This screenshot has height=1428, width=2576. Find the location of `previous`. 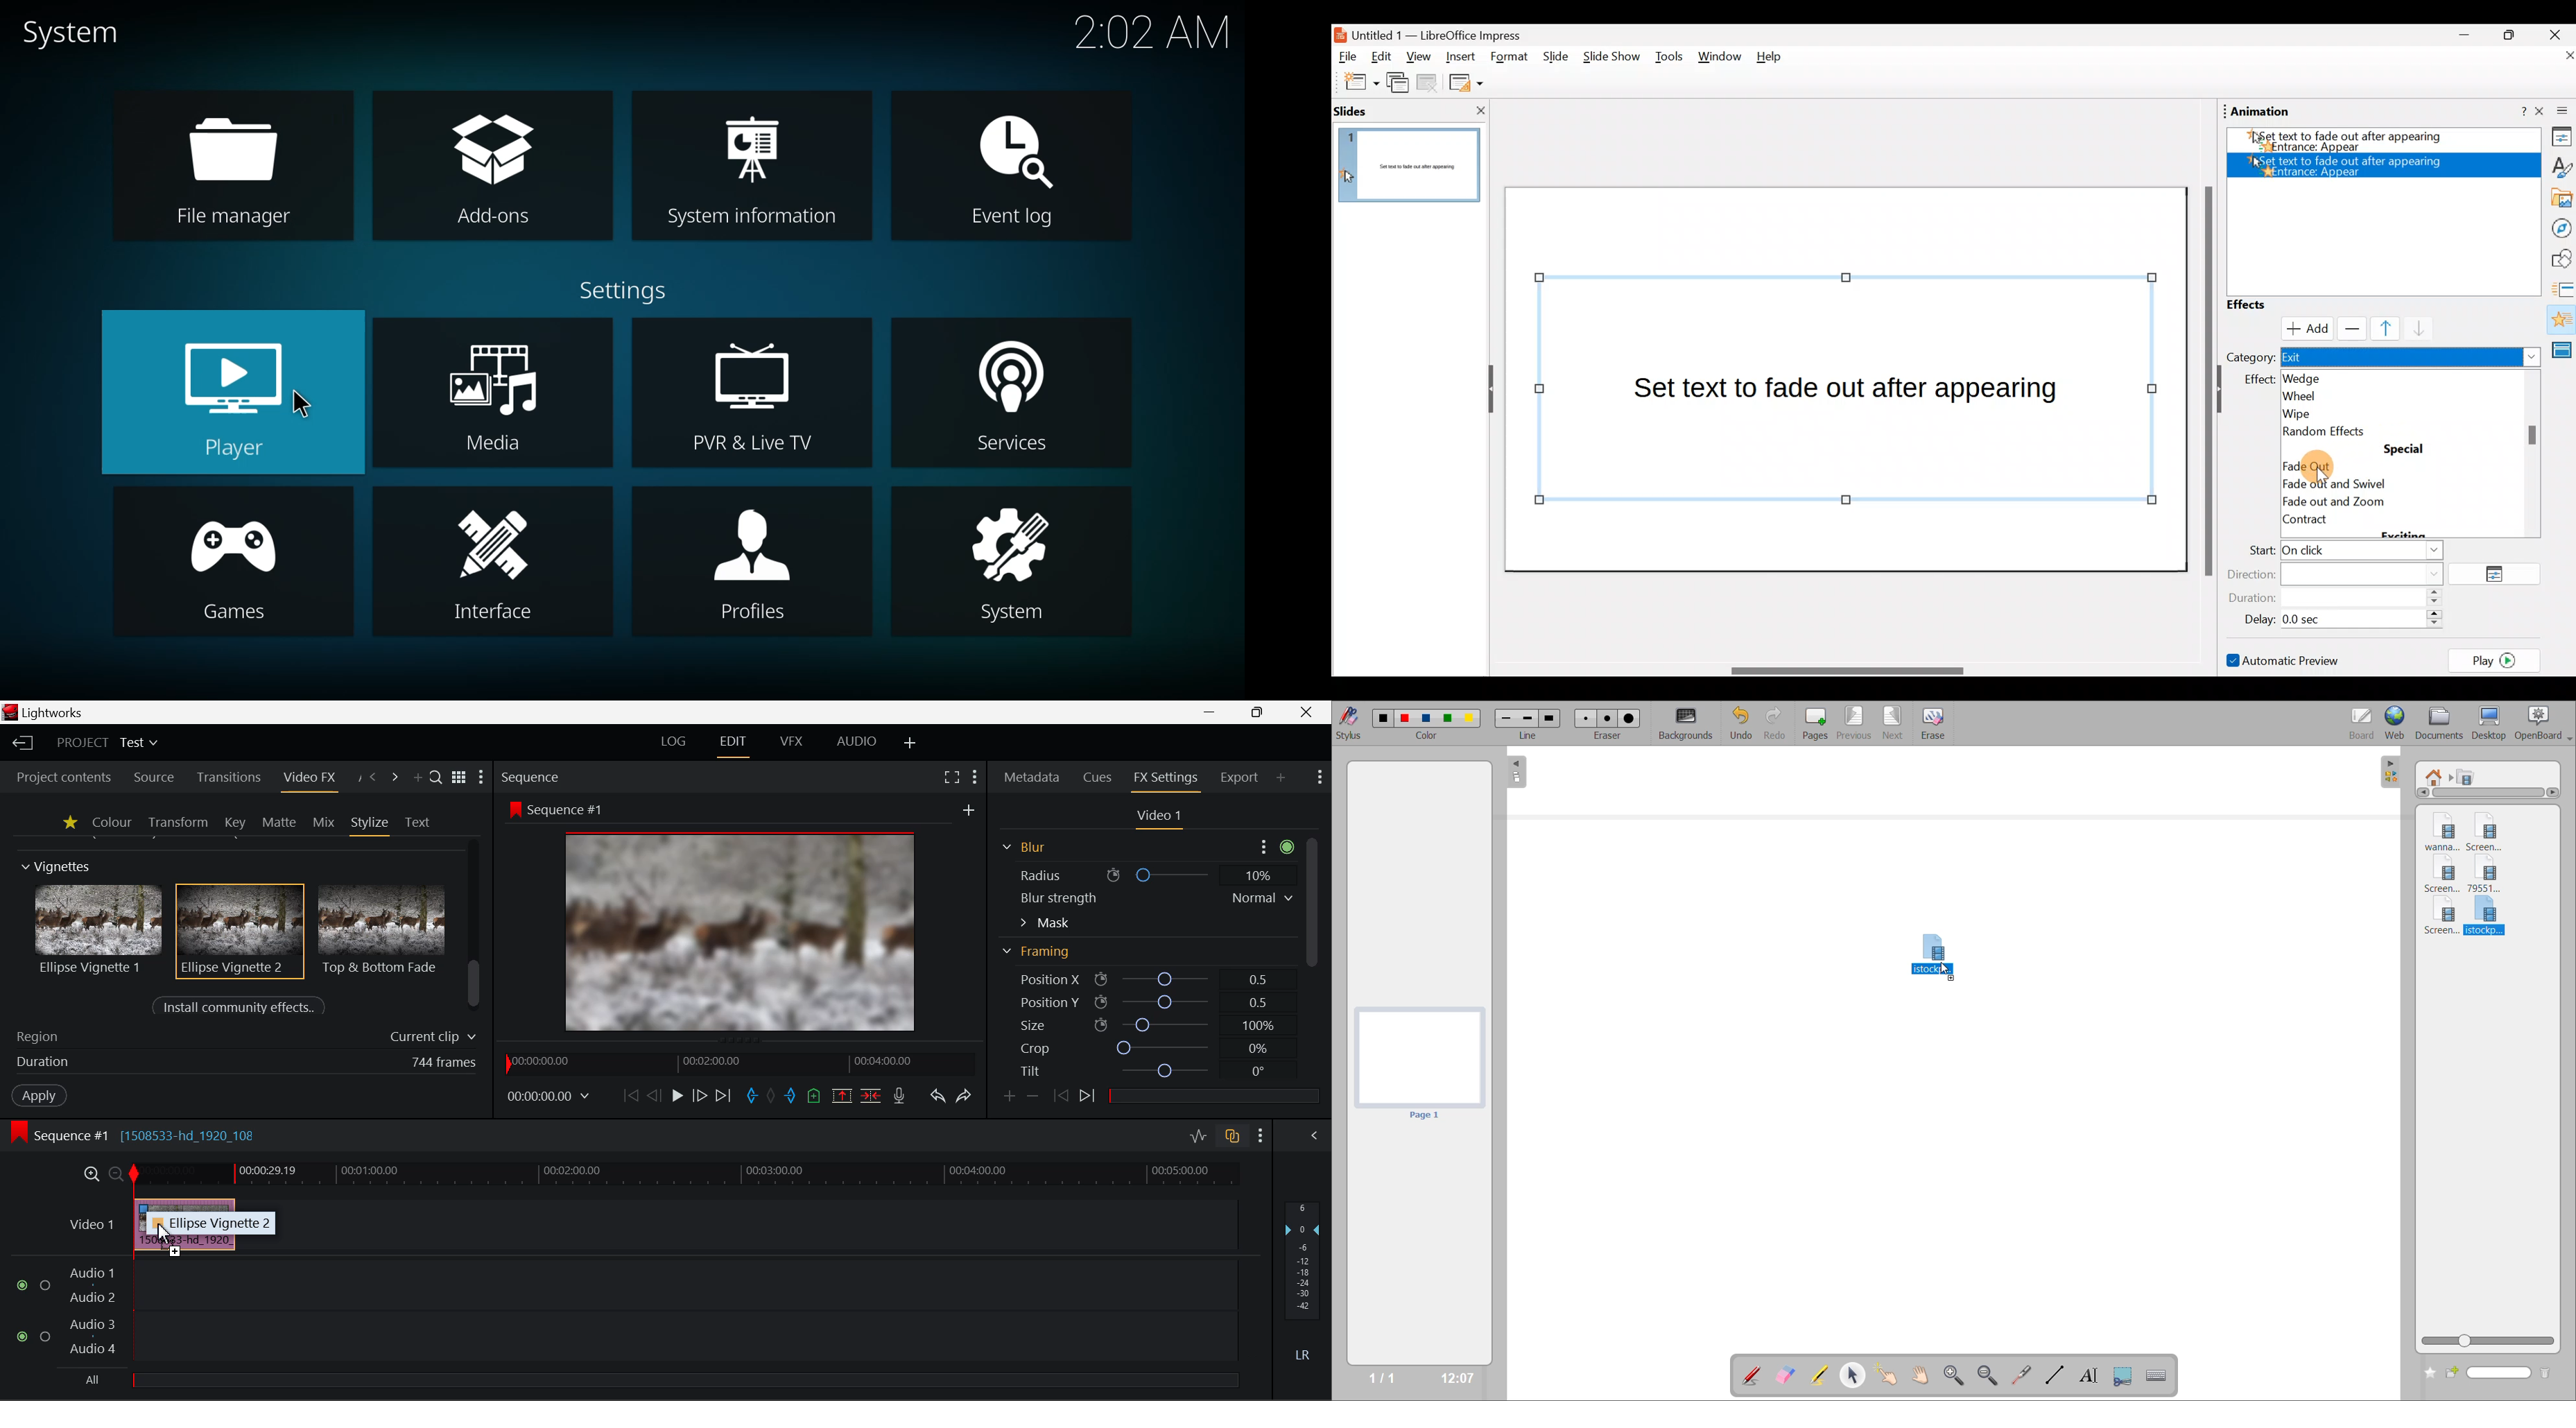

previous is located at coordinates (1852, 724).